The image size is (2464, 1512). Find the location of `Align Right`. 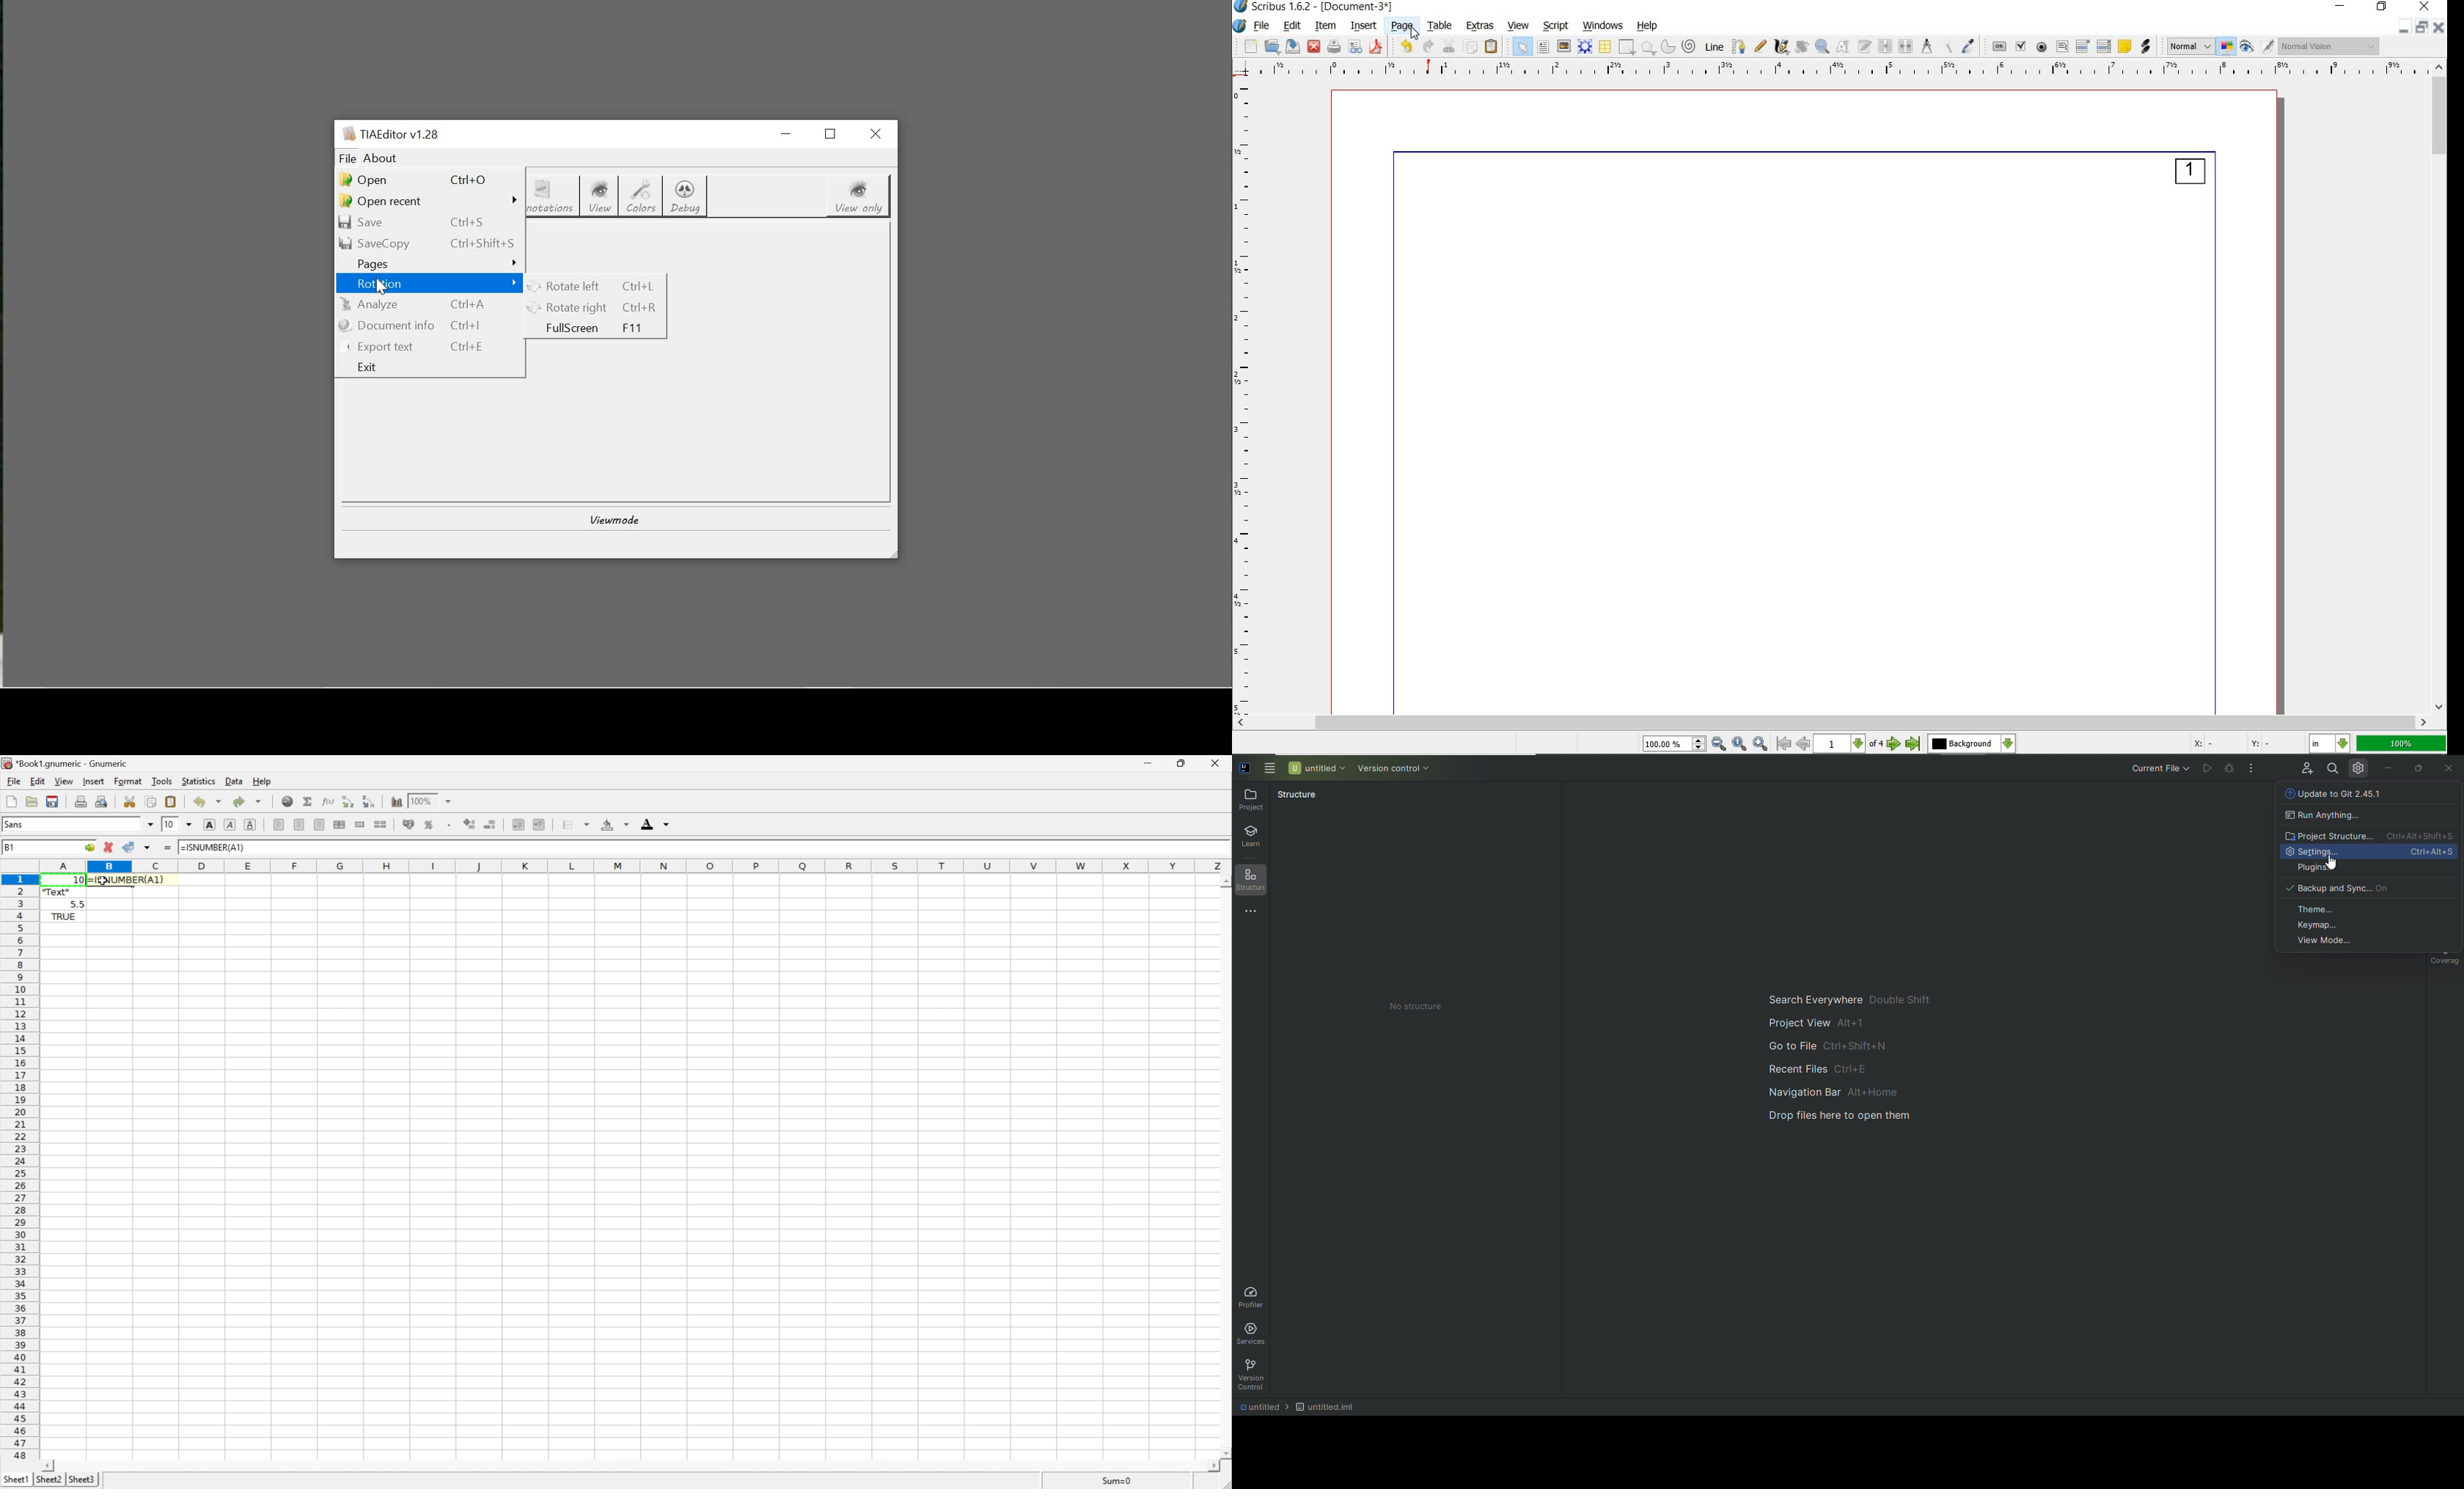

Align Right is located at coordinates (318, 825).